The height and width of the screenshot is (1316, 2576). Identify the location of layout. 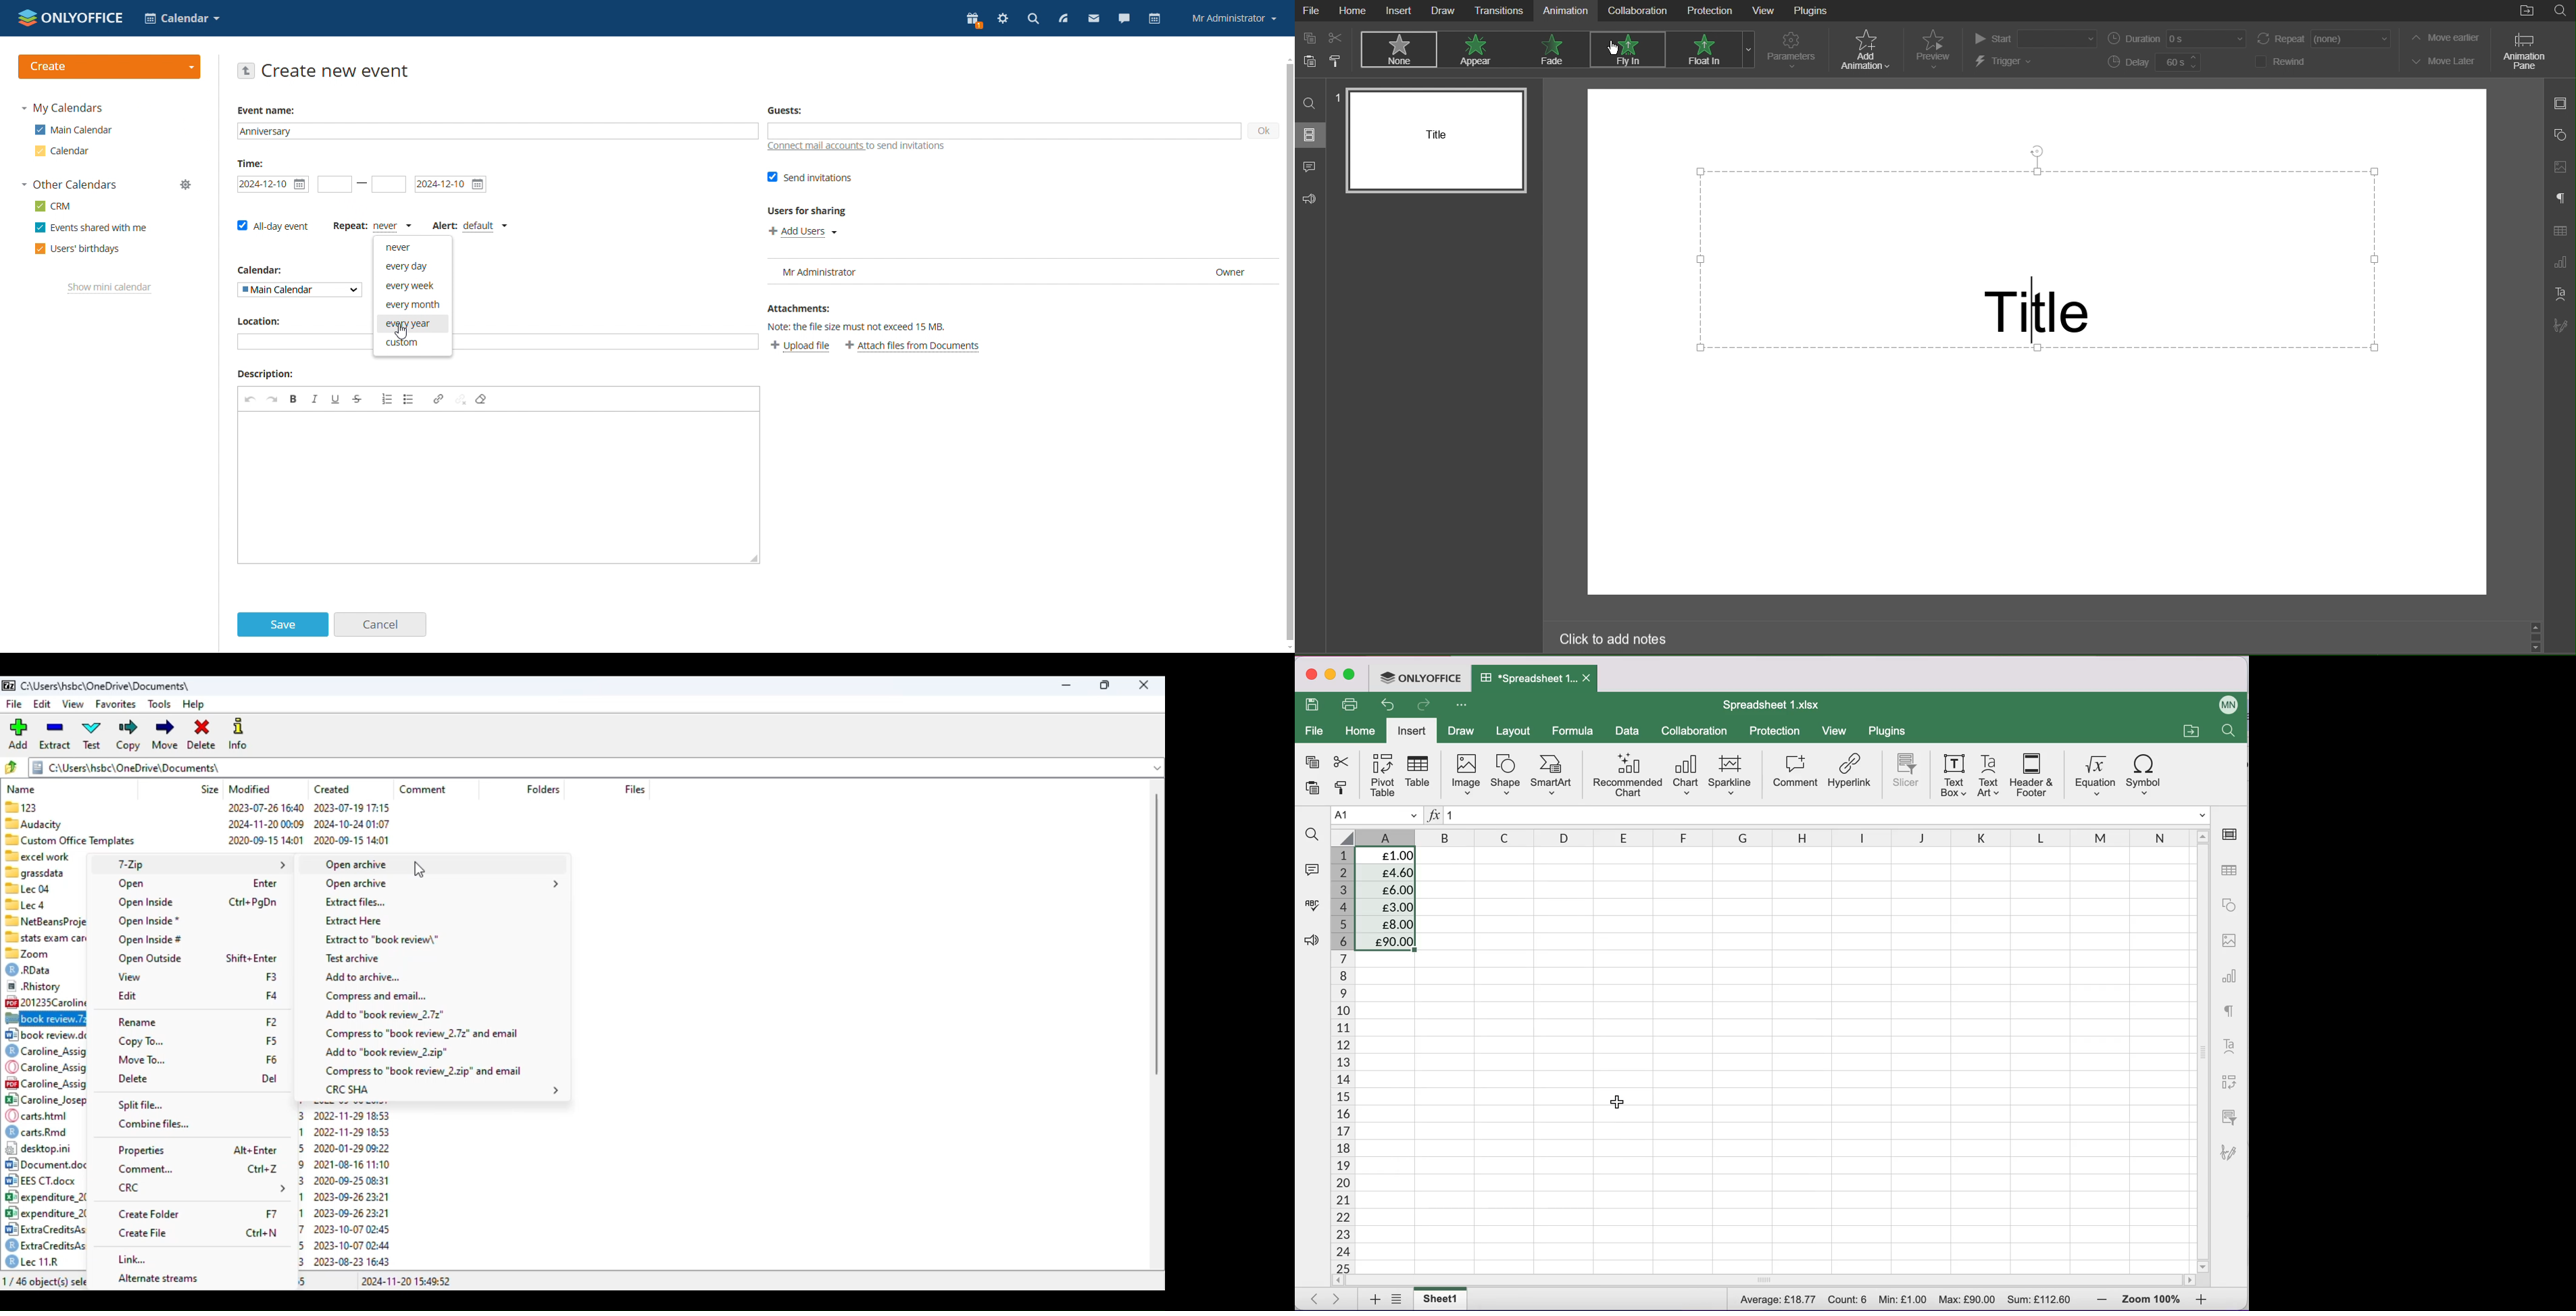
(1517, 730).